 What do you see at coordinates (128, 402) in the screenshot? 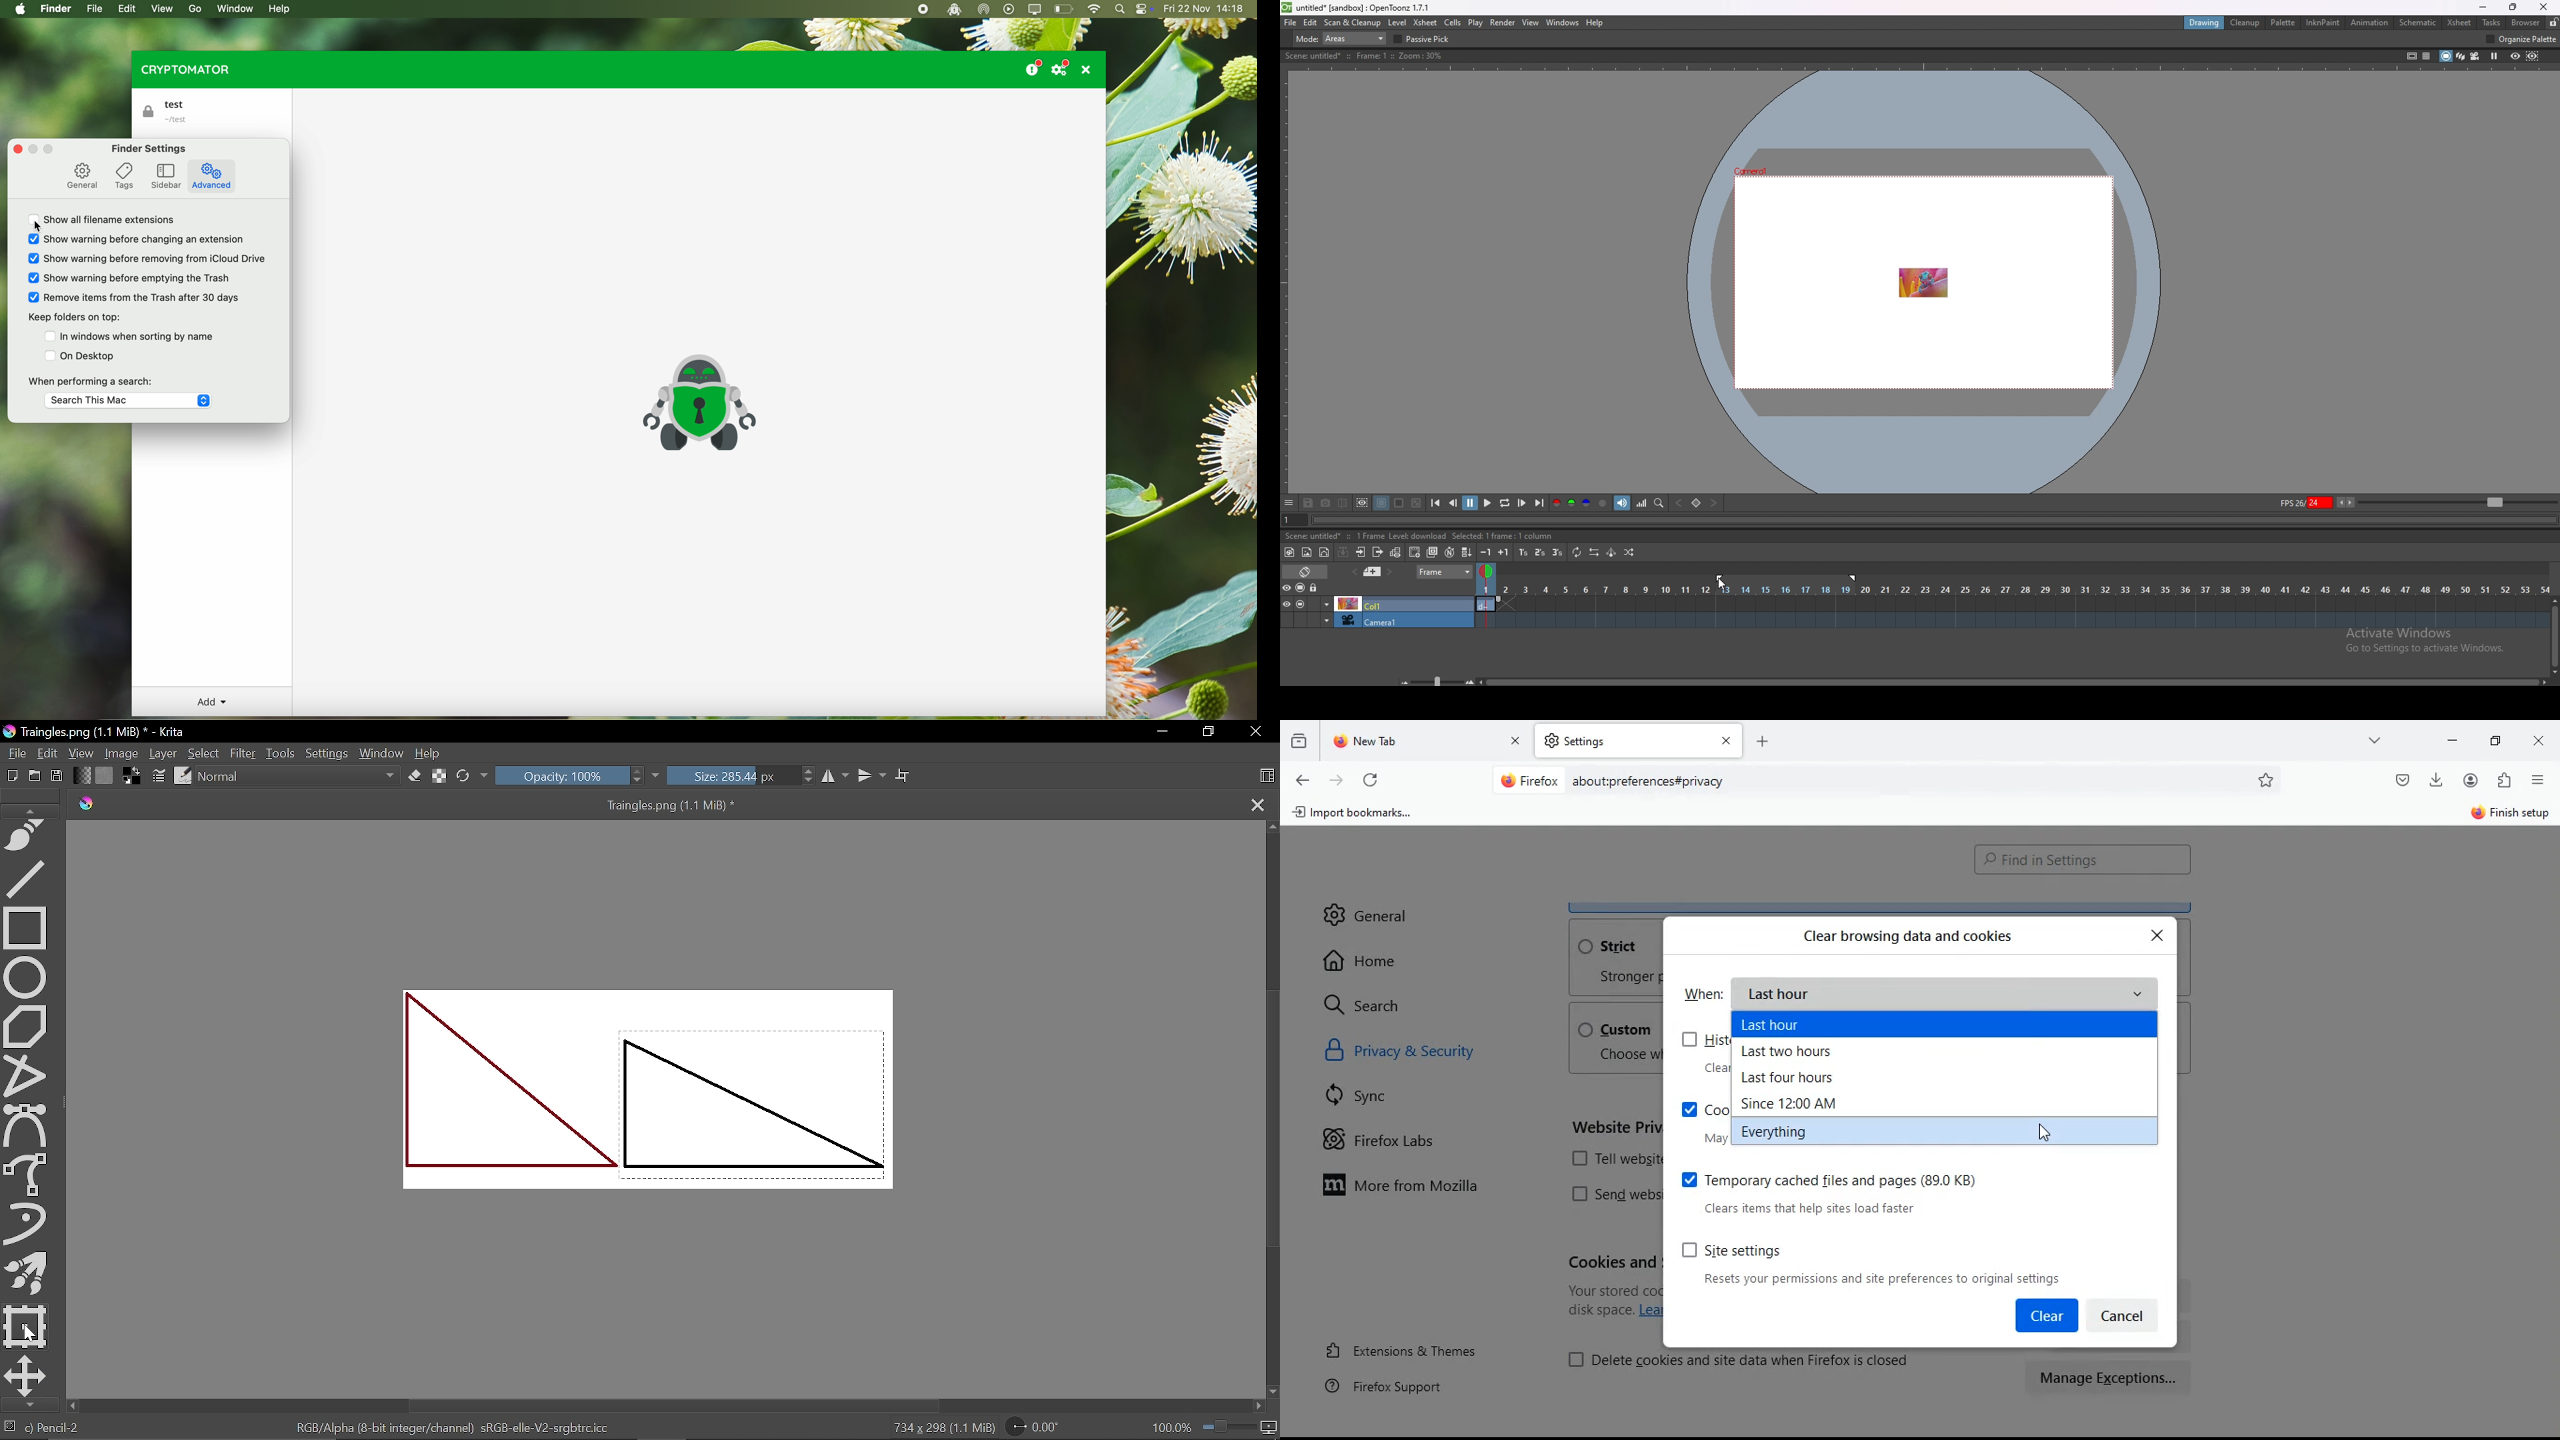
I see `Search This Mac` at bounding box center [128, 402].